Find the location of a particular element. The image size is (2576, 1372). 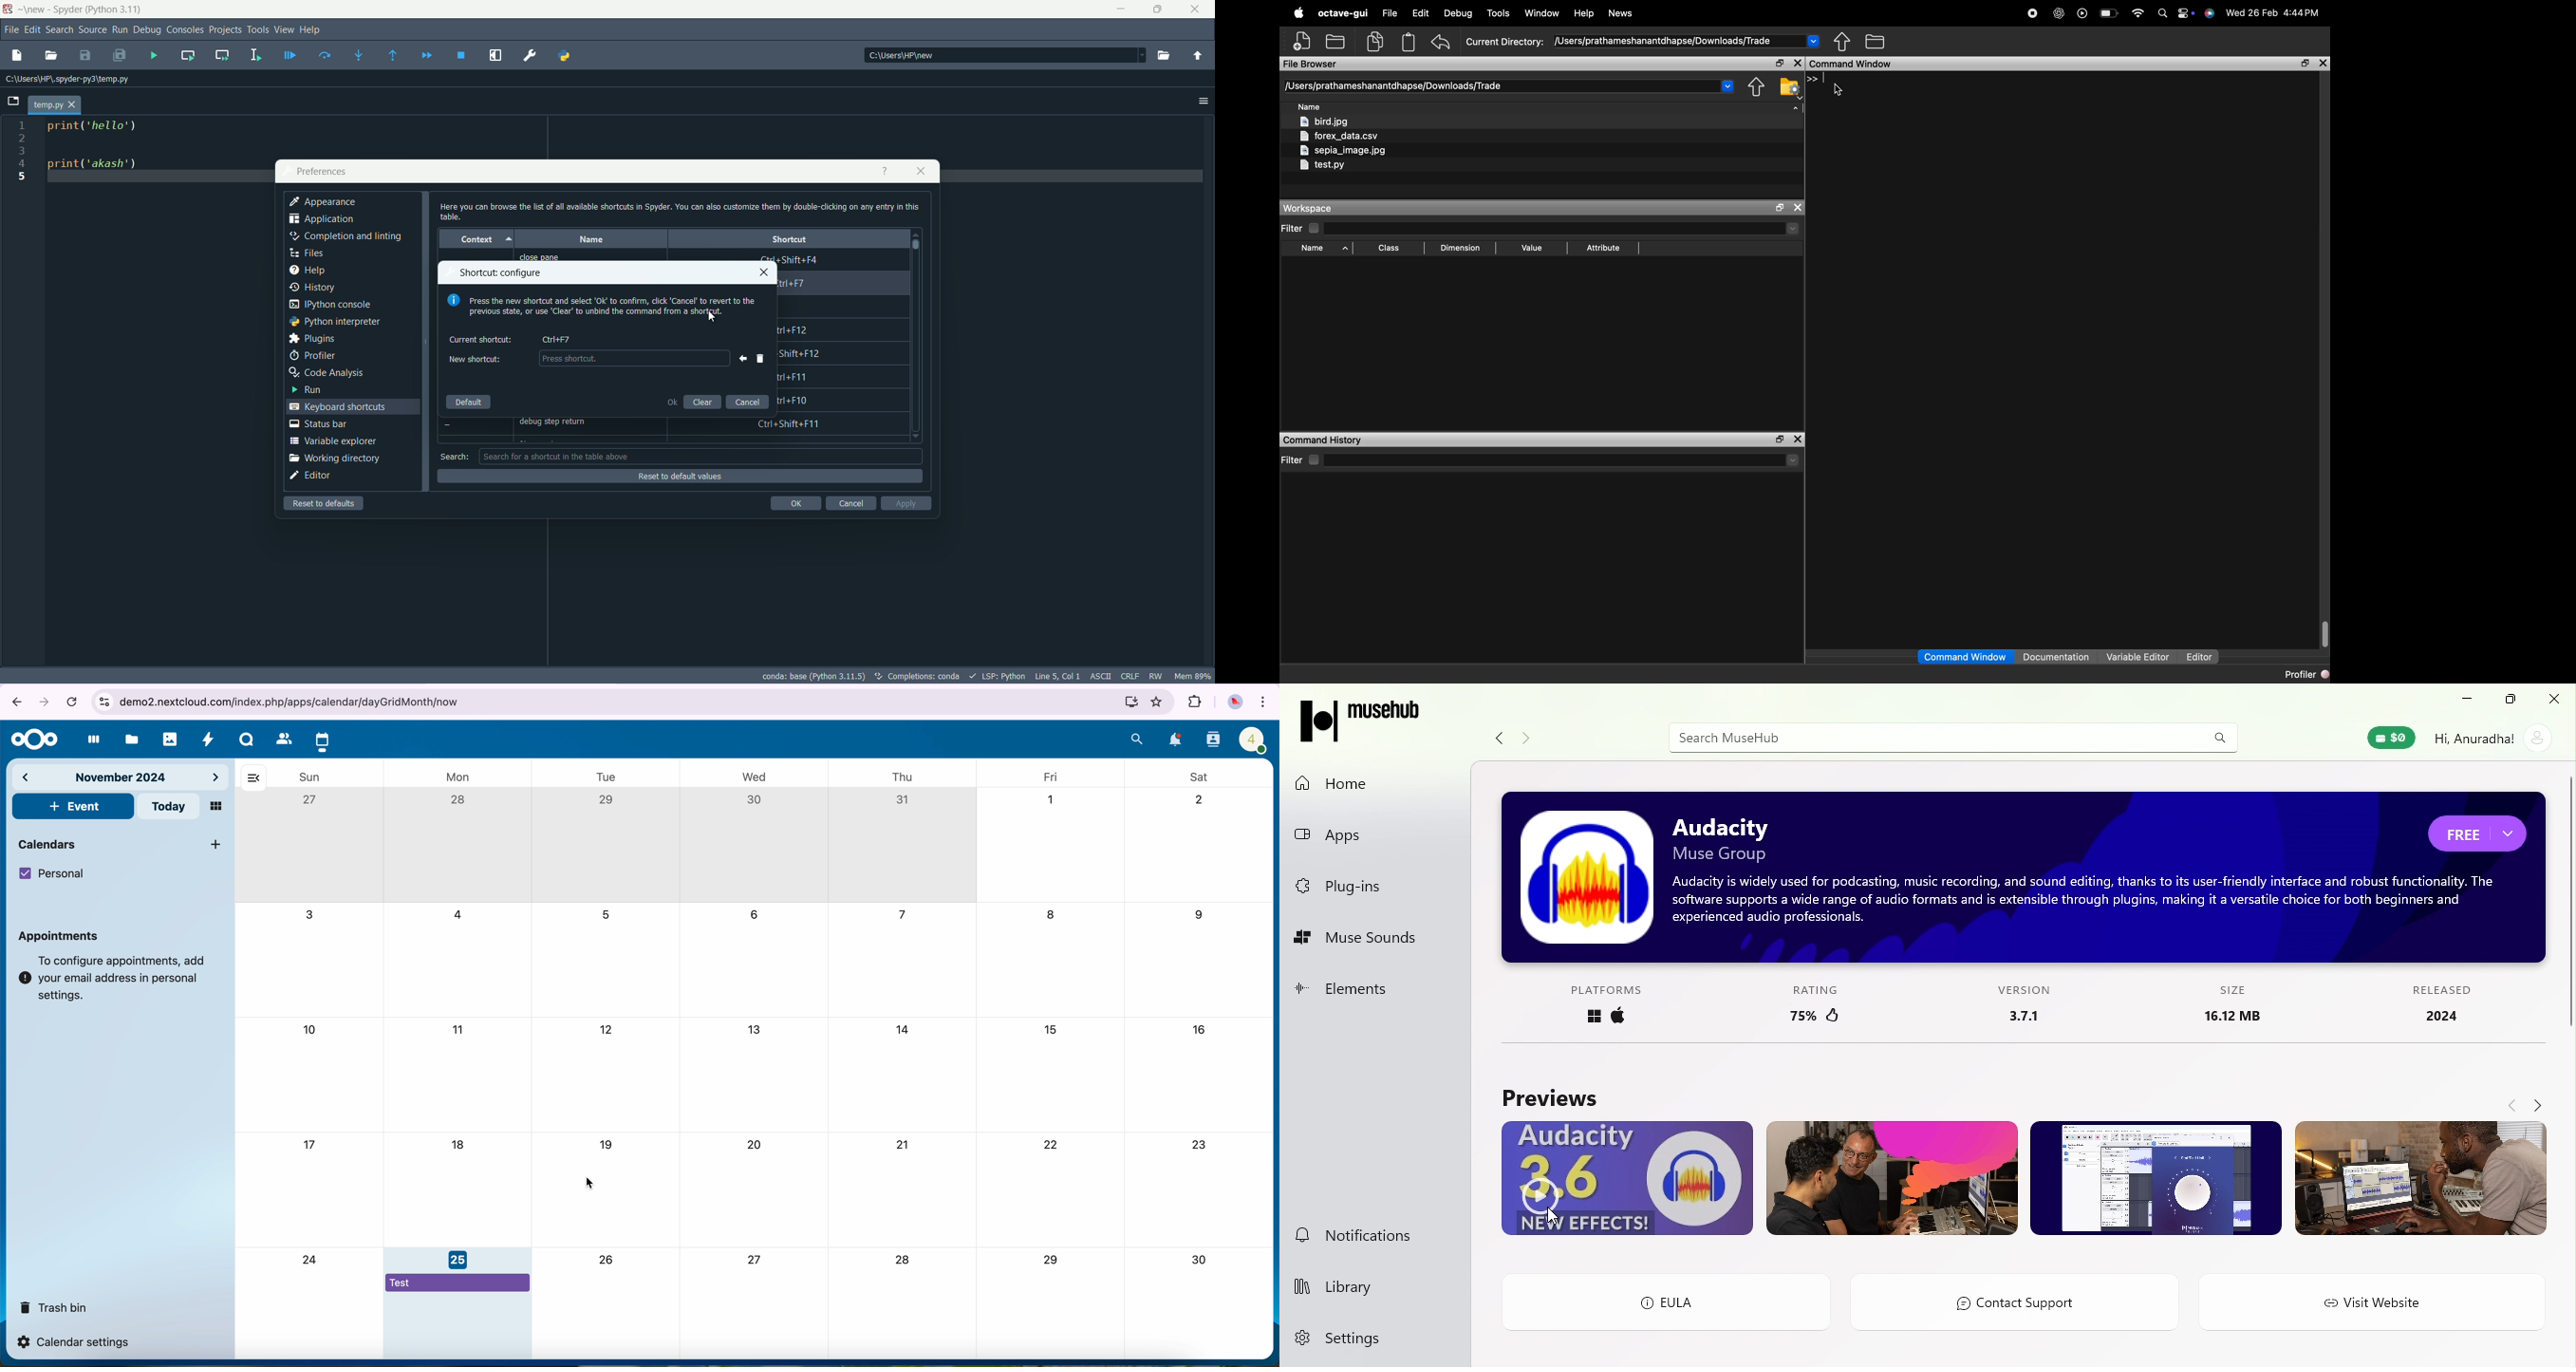

trash bin is located at coordinates (52, 1306).